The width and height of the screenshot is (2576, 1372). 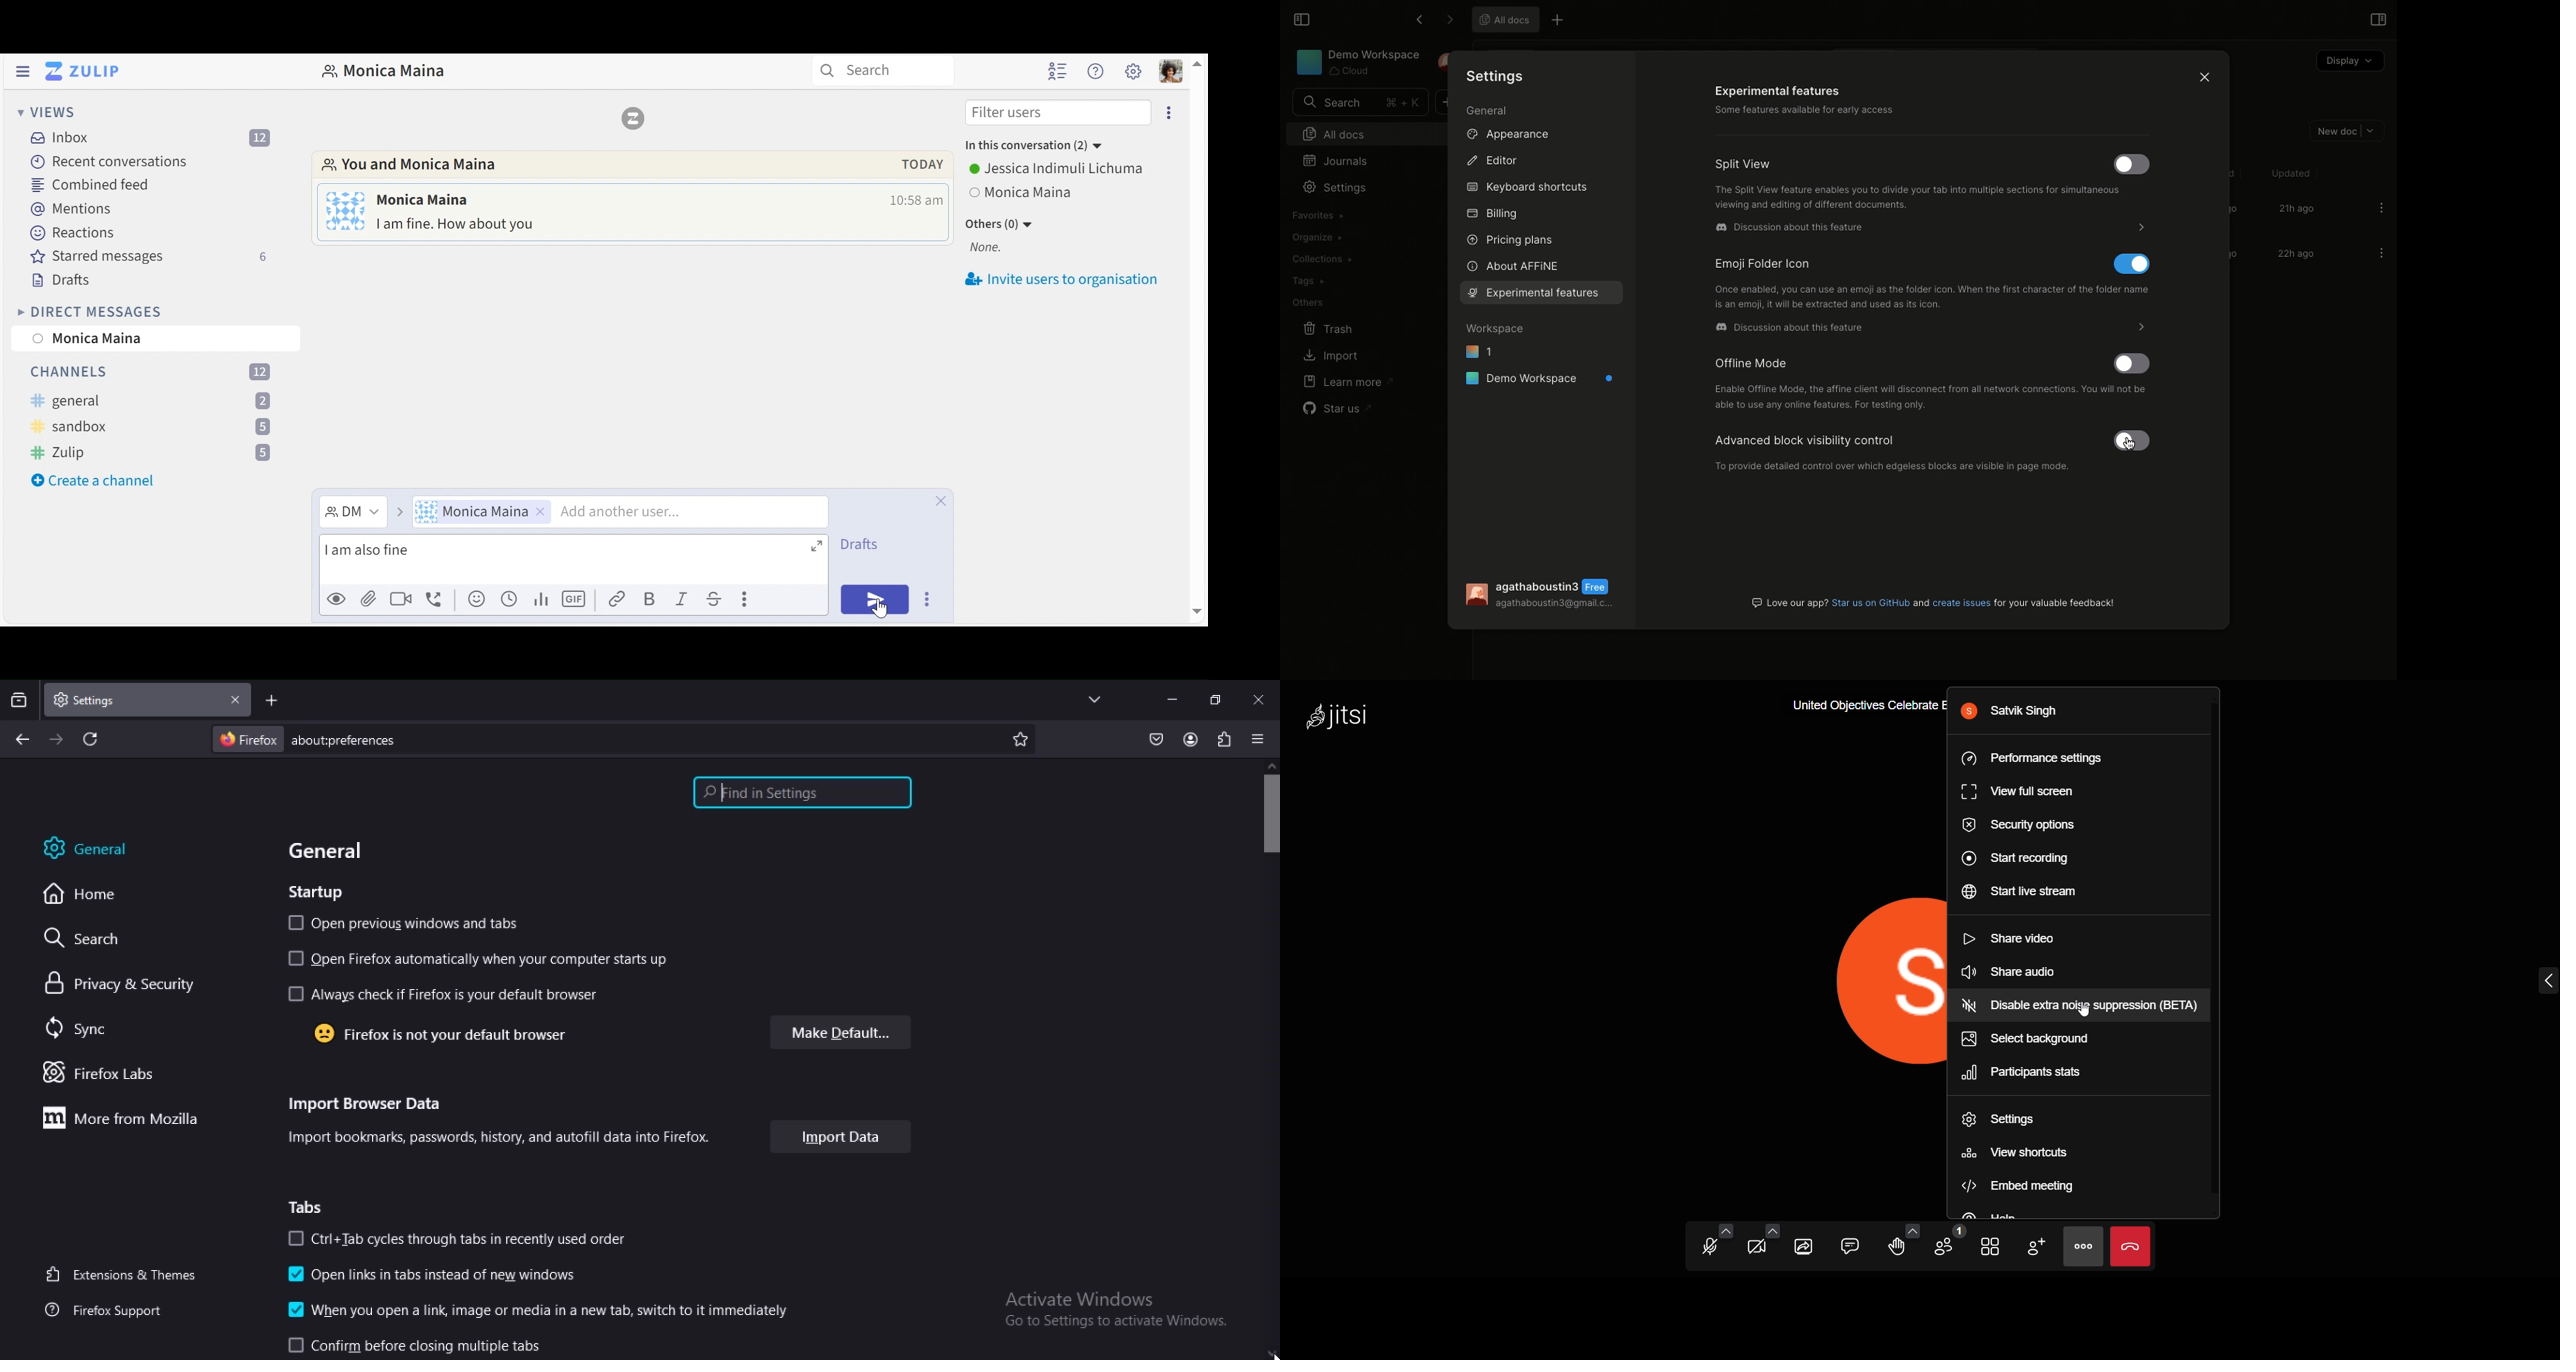 I want to click on User Options, so click(x=1071, y=149).